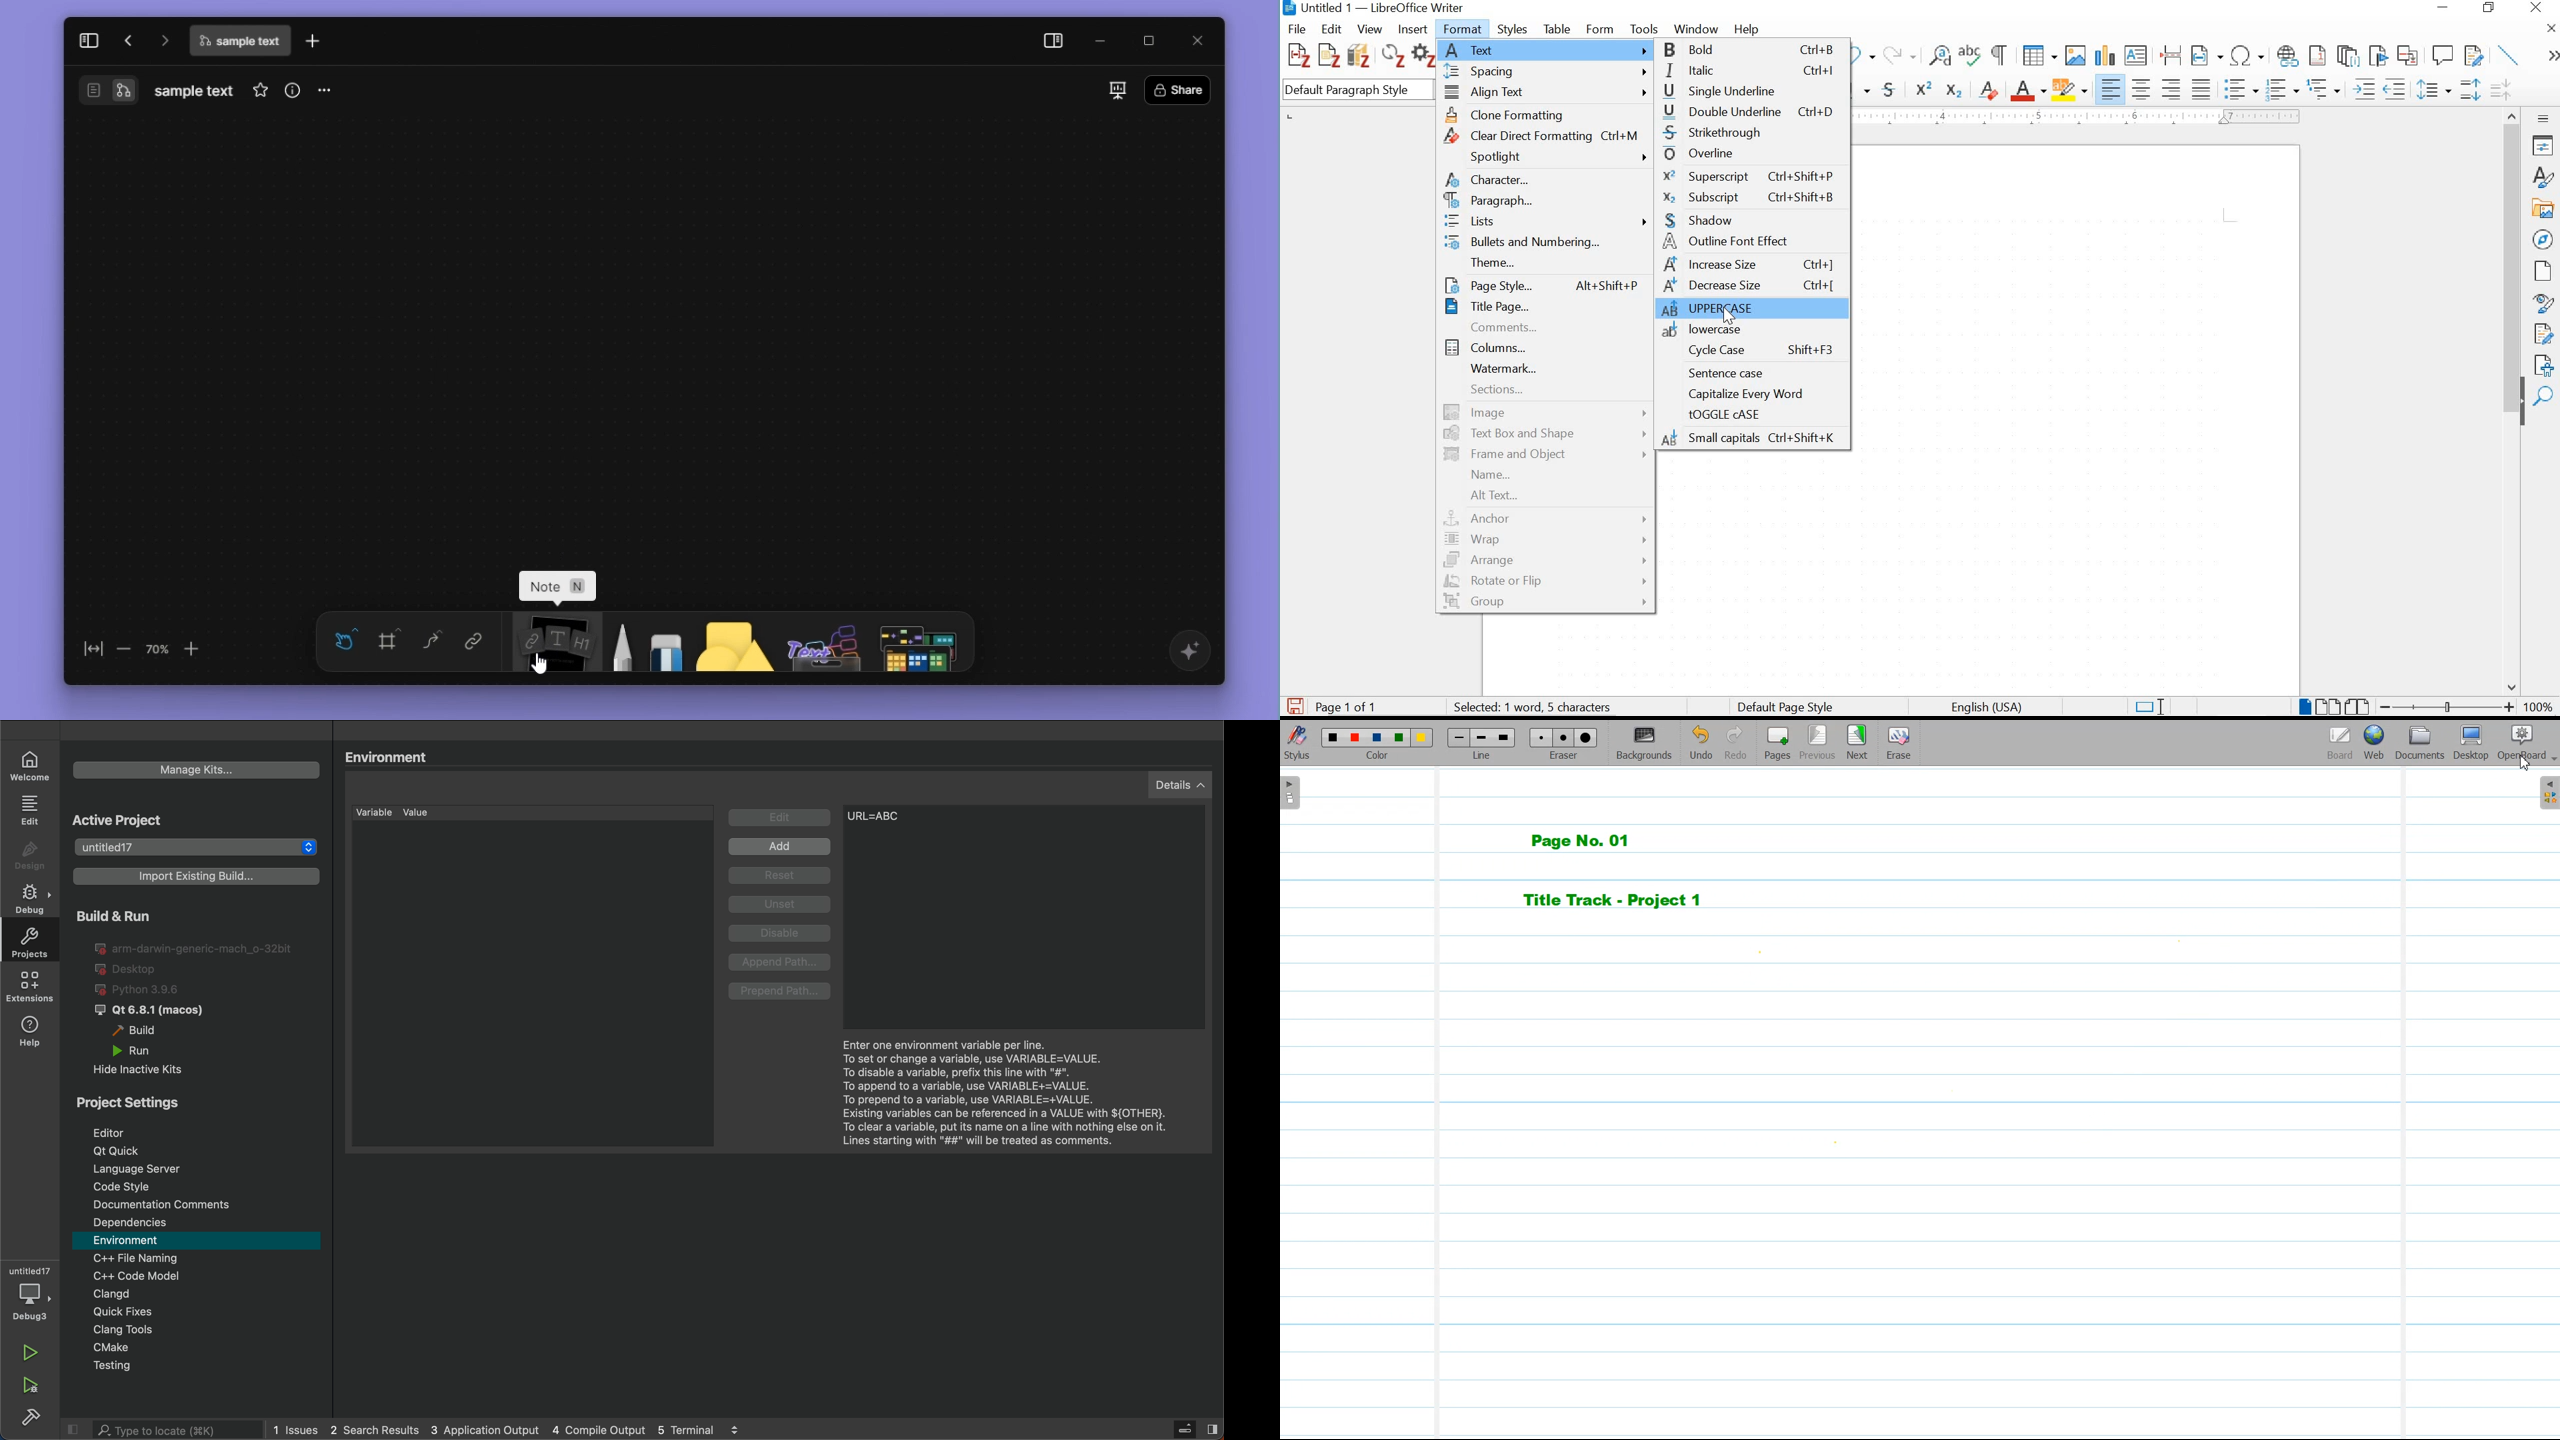 Image resolution: width=2576 pixels, height=1456 pixels. I want to click on Increase indent, so click(2363, 89).